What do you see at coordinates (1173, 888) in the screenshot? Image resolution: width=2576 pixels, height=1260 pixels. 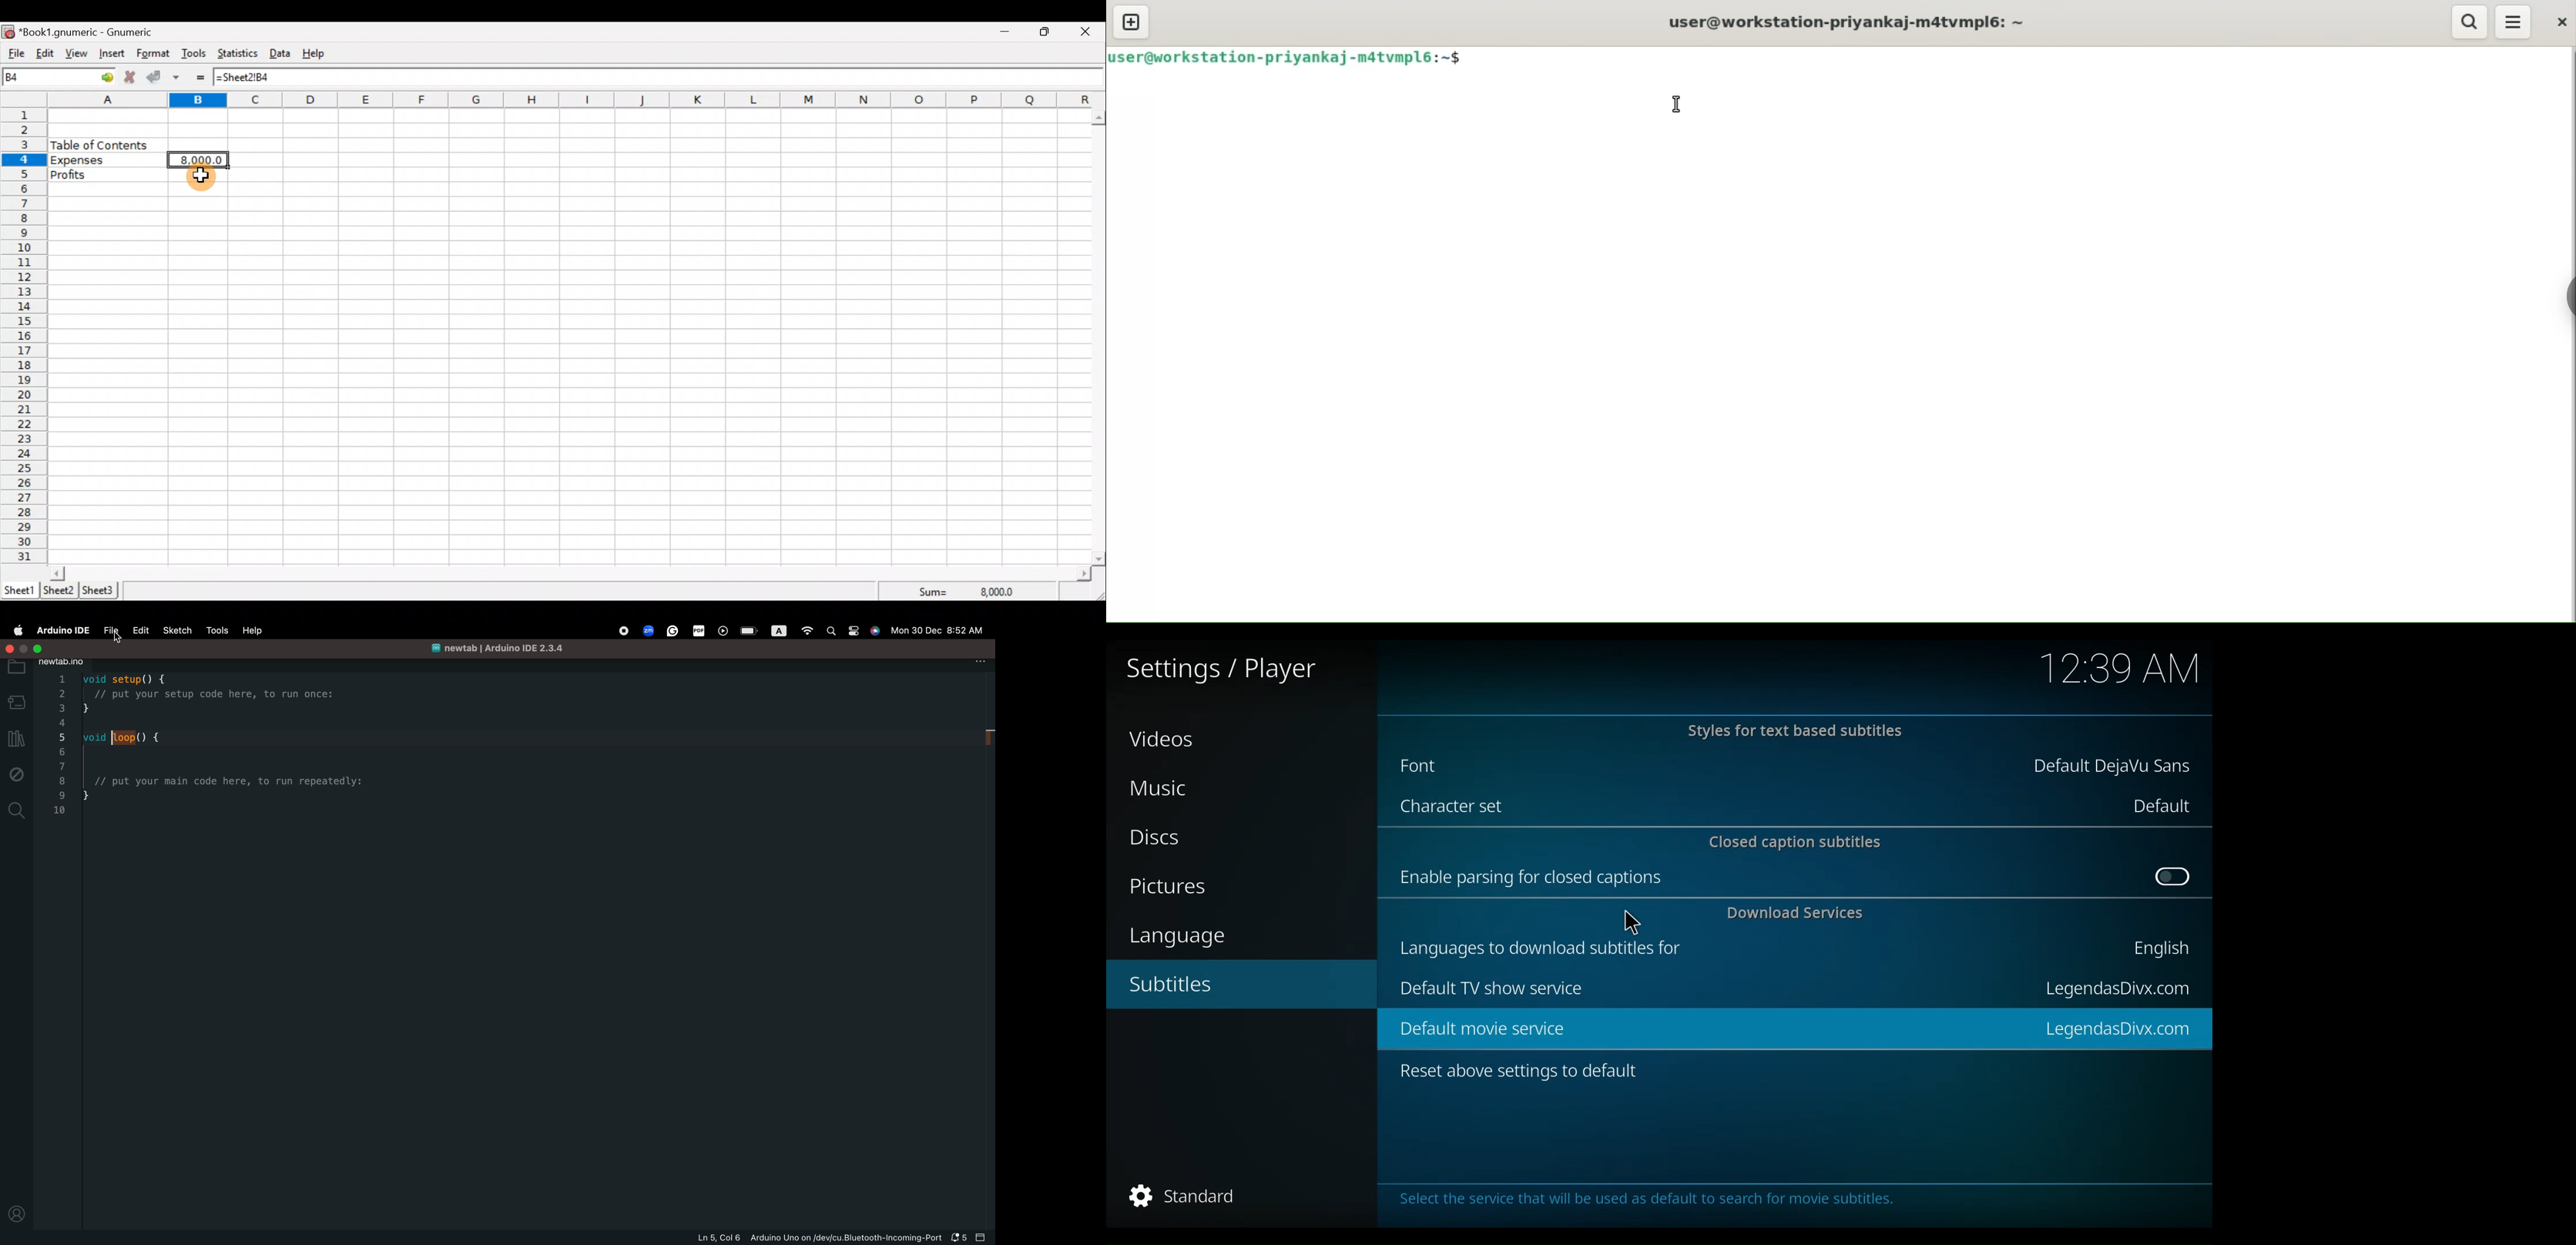 I see `Pictures` at bounding box center [1173, 888].